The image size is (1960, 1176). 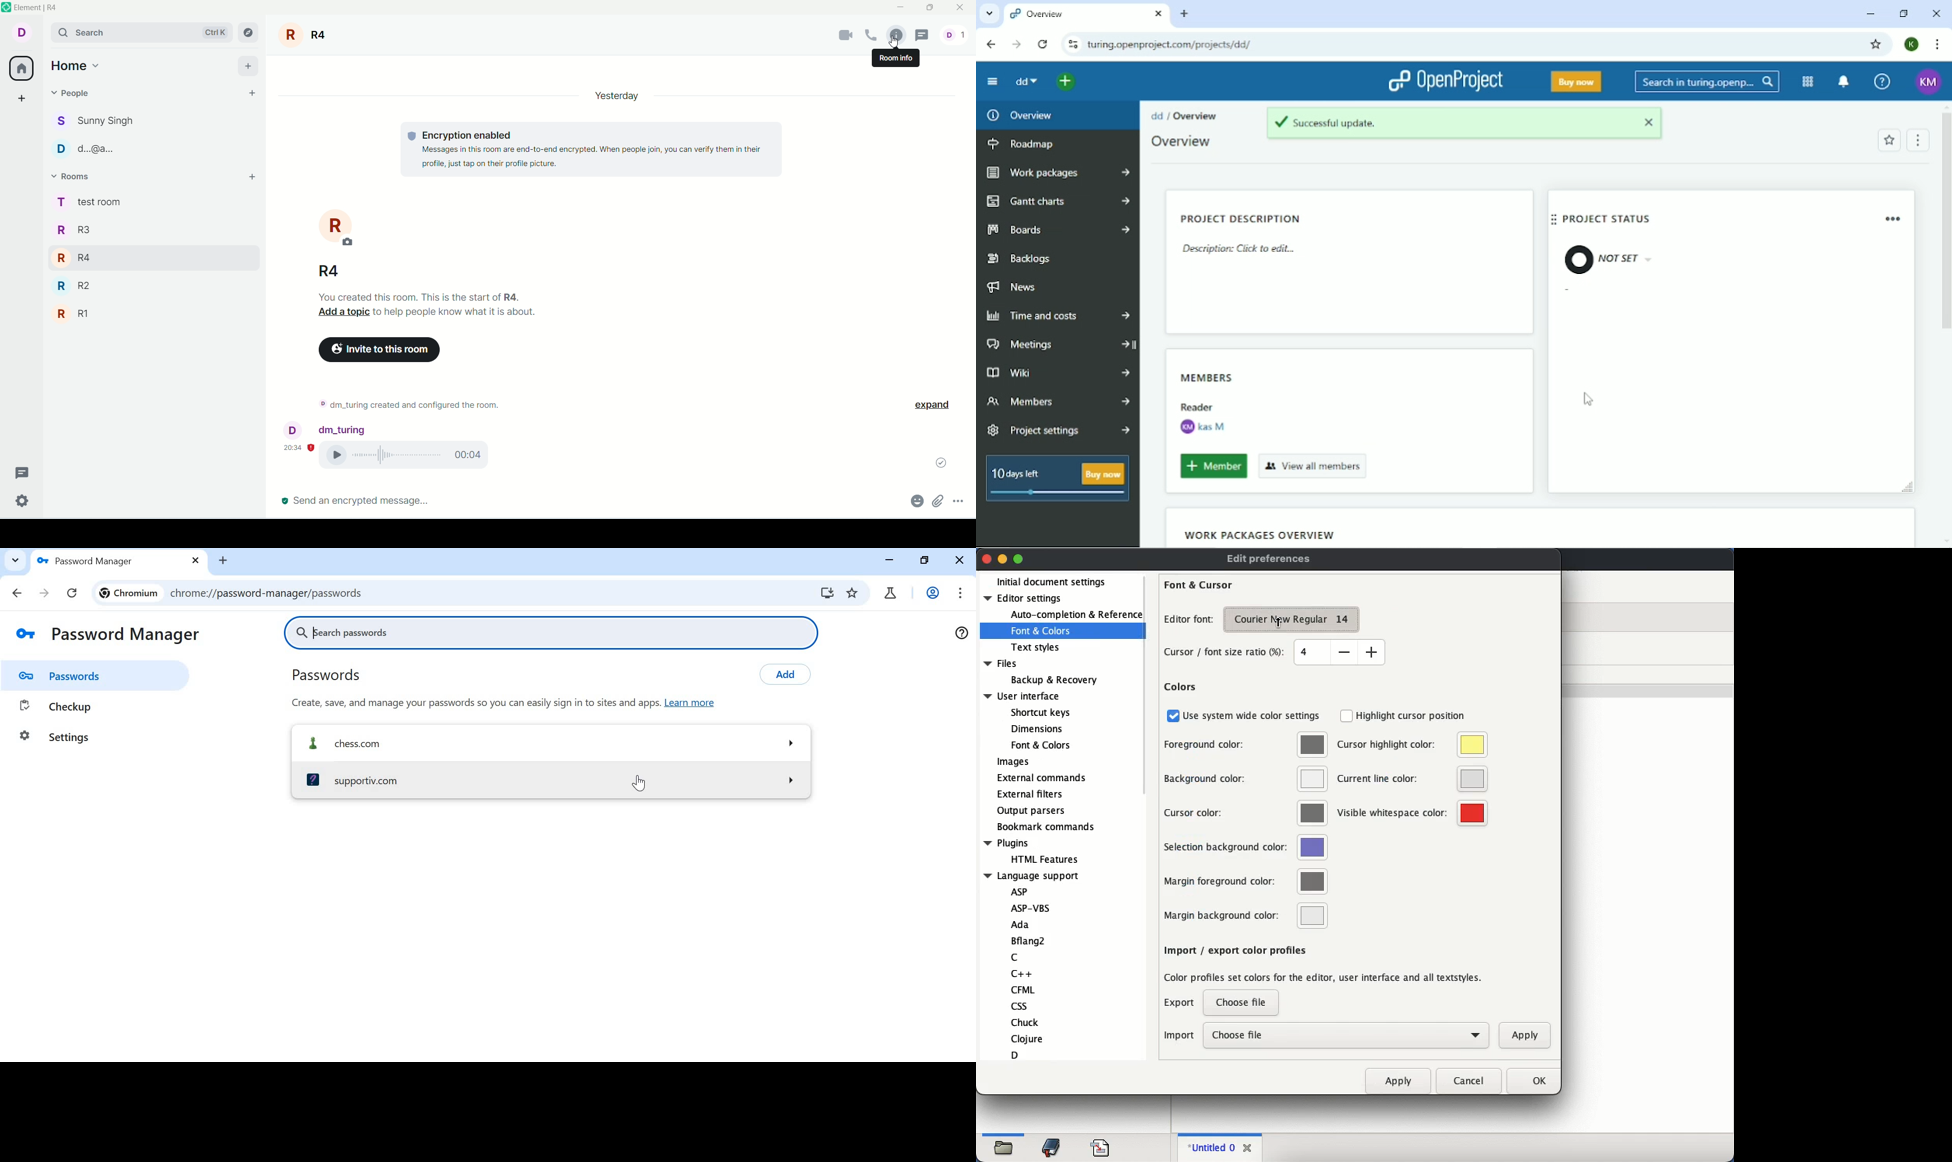 I want to click on emoji, so click(x=917, y=503).